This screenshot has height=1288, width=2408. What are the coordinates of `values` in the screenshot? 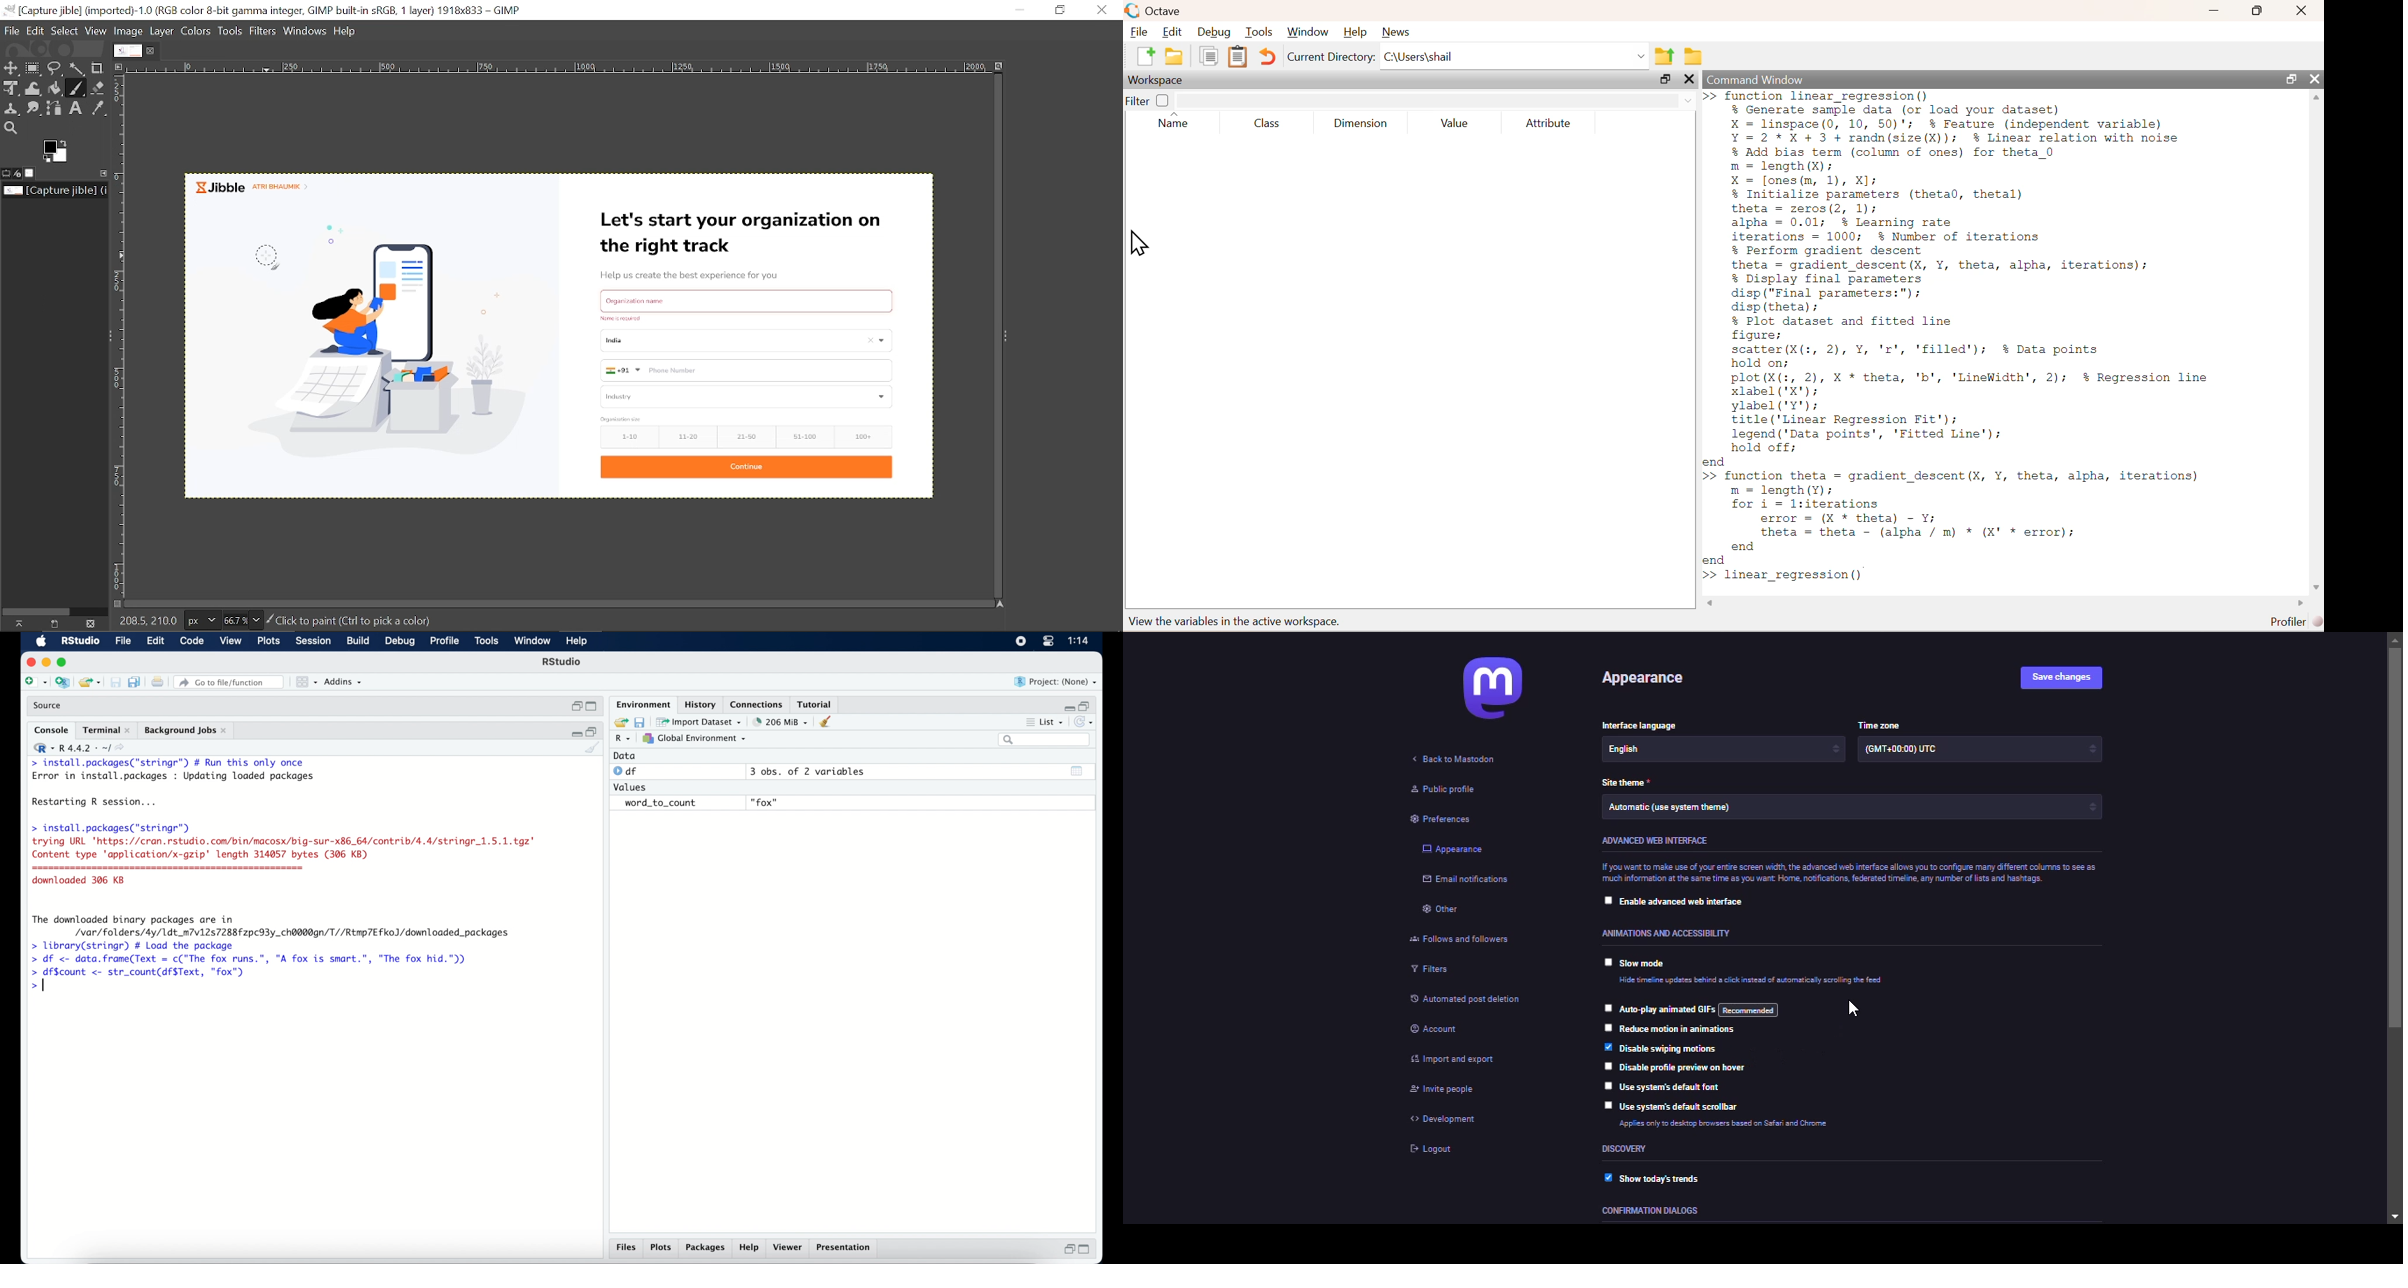 It's located at (631, 786).